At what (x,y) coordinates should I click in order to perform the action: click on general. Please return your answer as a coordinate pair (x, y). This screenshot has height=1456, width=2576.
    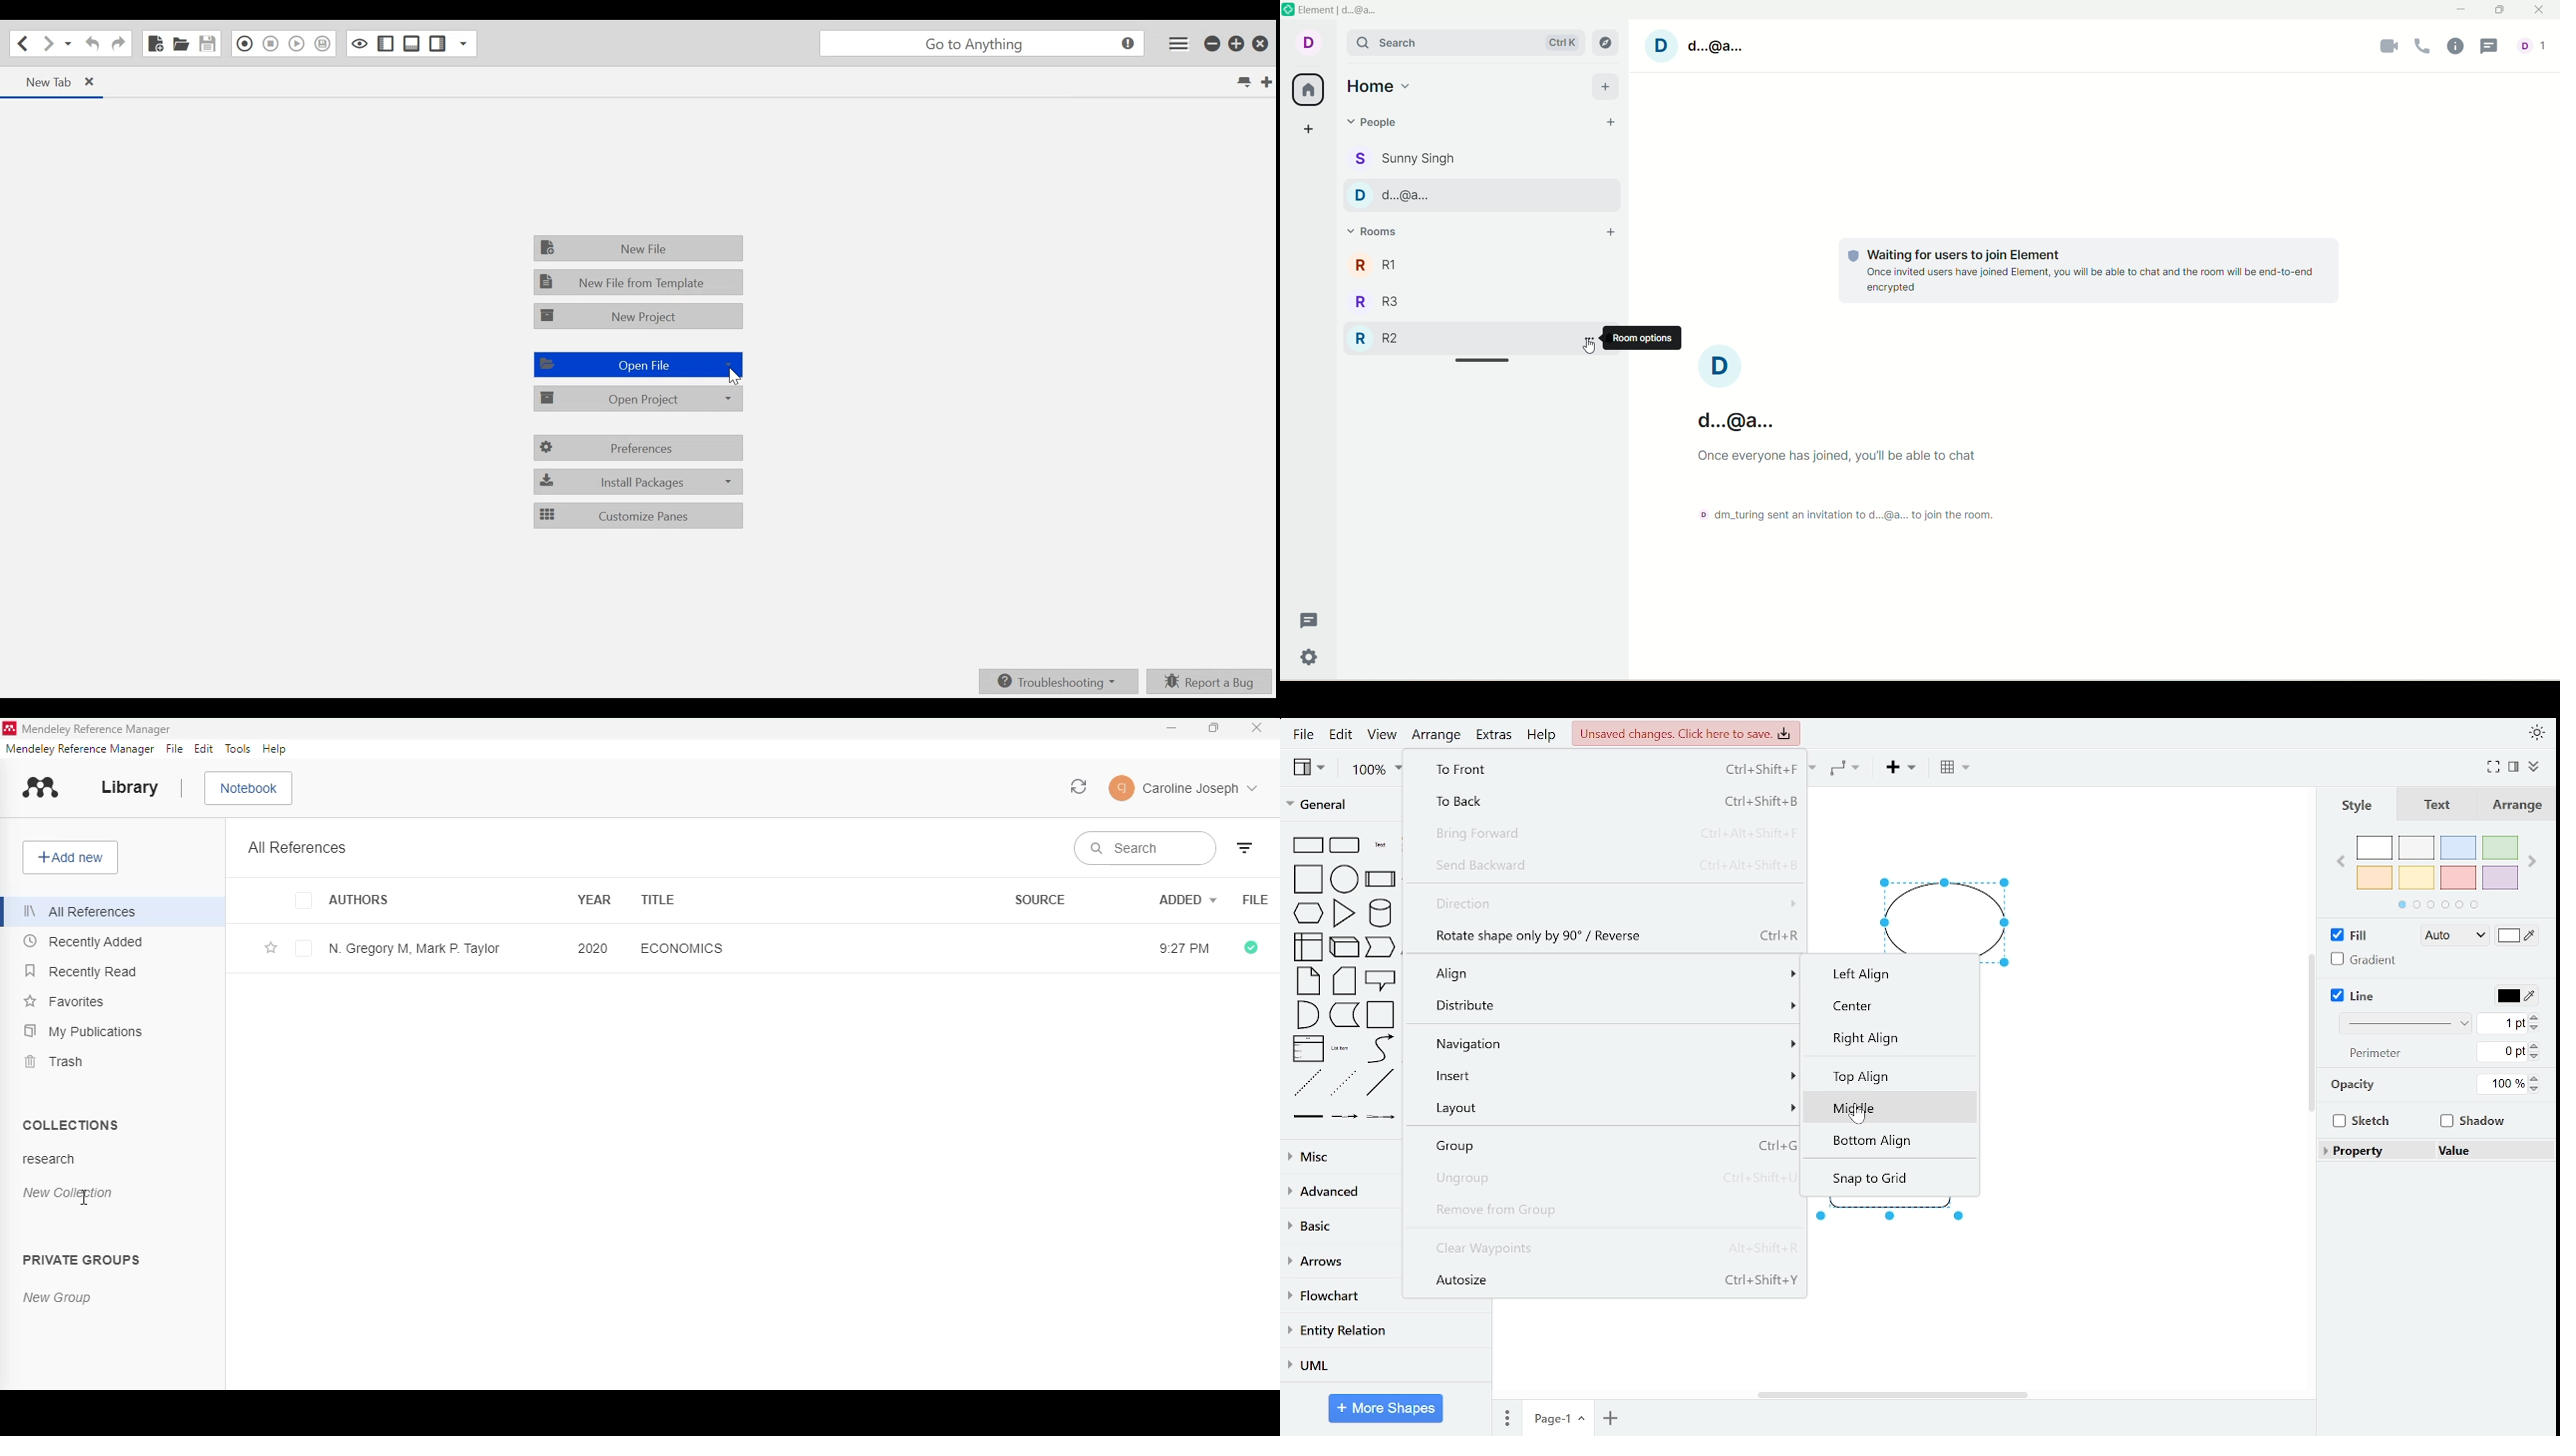
    Looking at the image, I should click on (1342, 806).